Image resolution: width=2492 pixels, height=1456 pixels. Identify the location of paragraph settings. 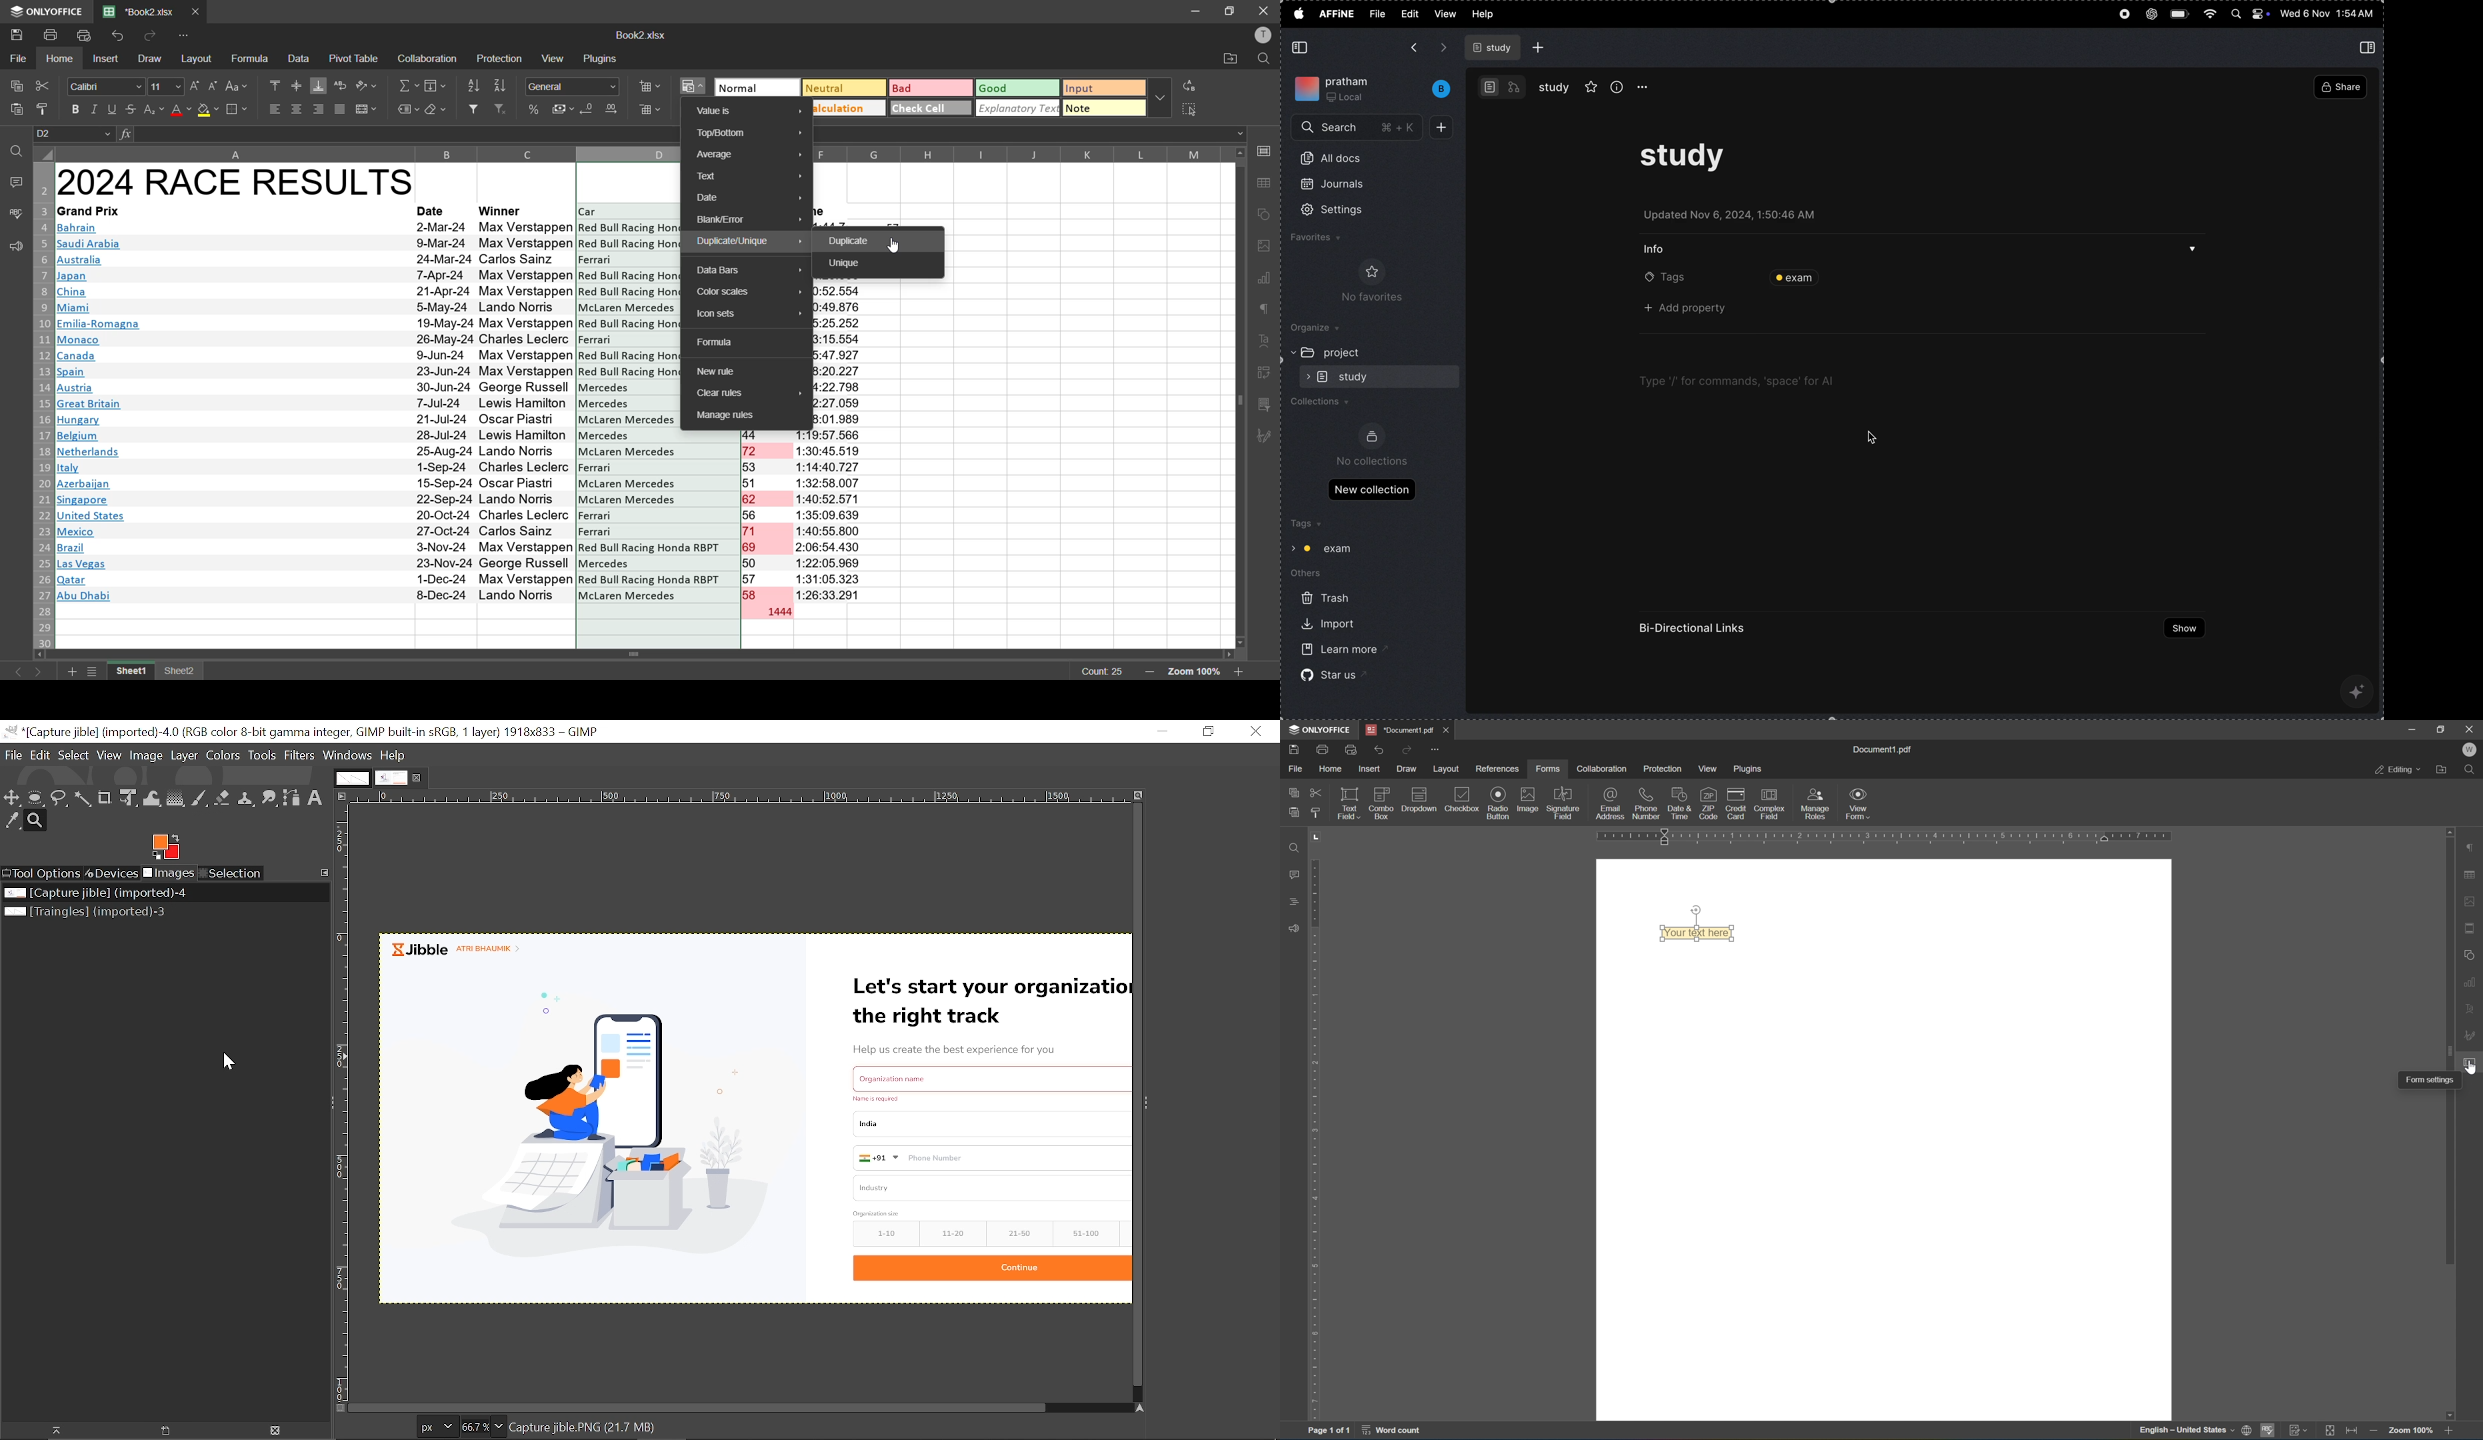
(2473, 848).